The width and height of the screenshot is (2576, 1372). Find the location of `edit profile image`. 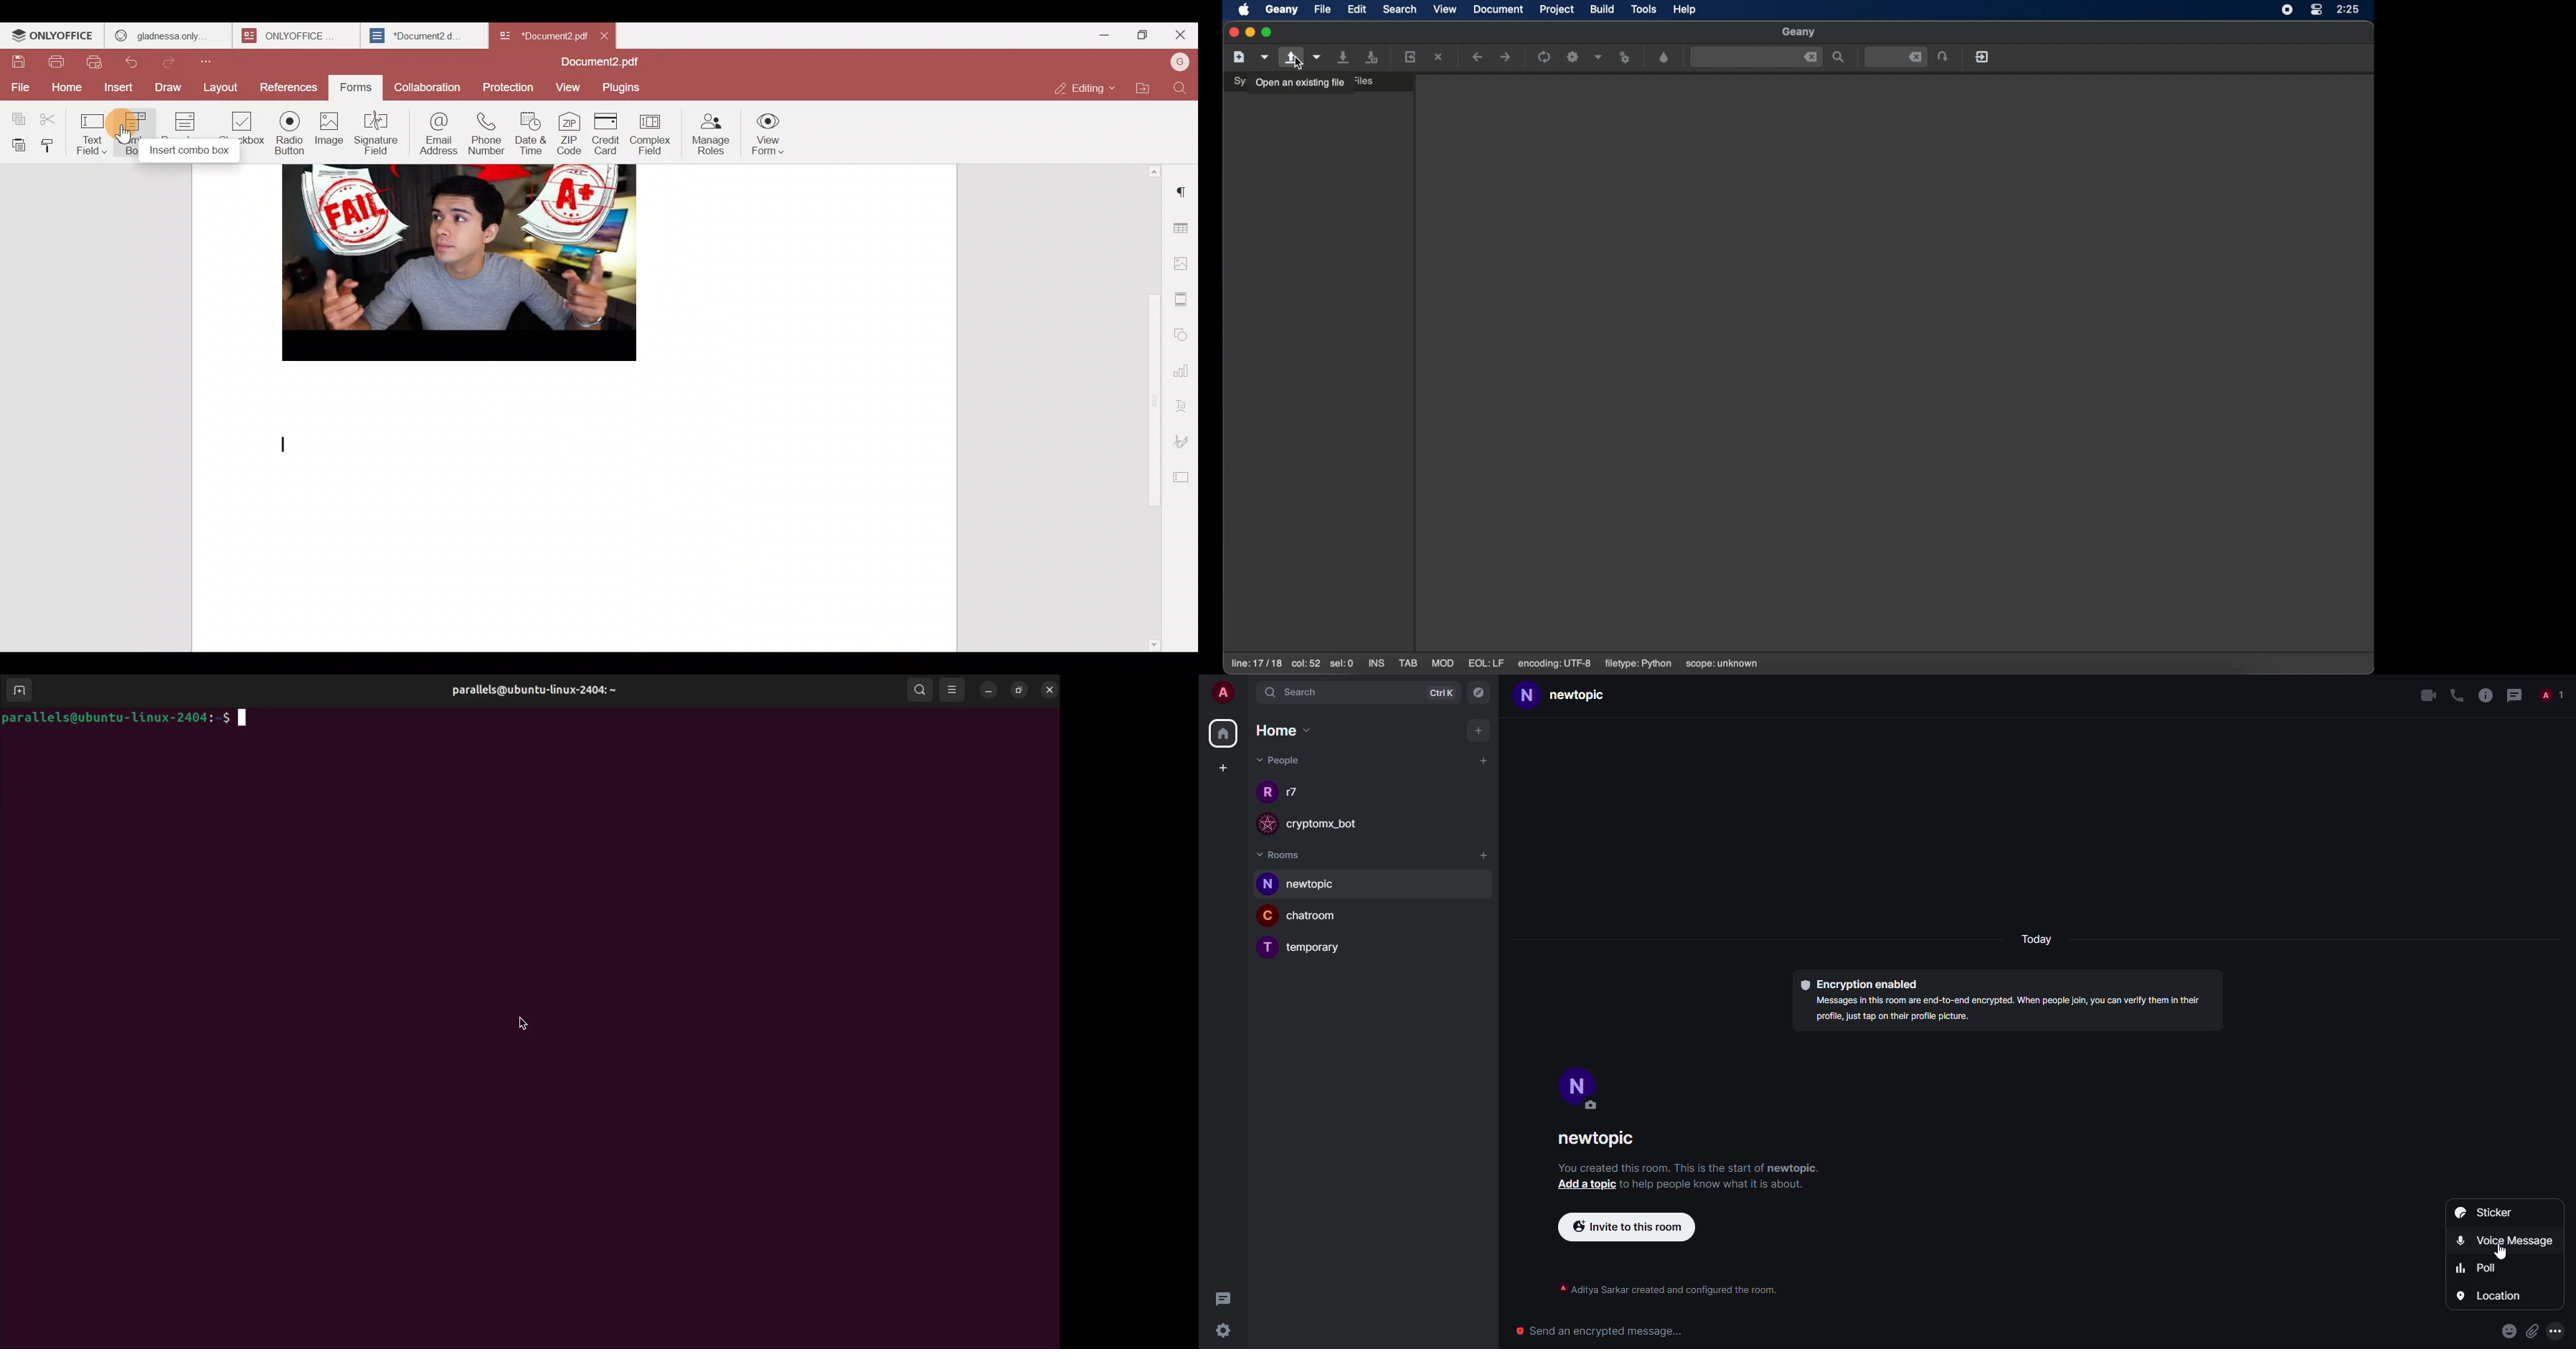

edit profile image is located at coordinates (1596, 1107).